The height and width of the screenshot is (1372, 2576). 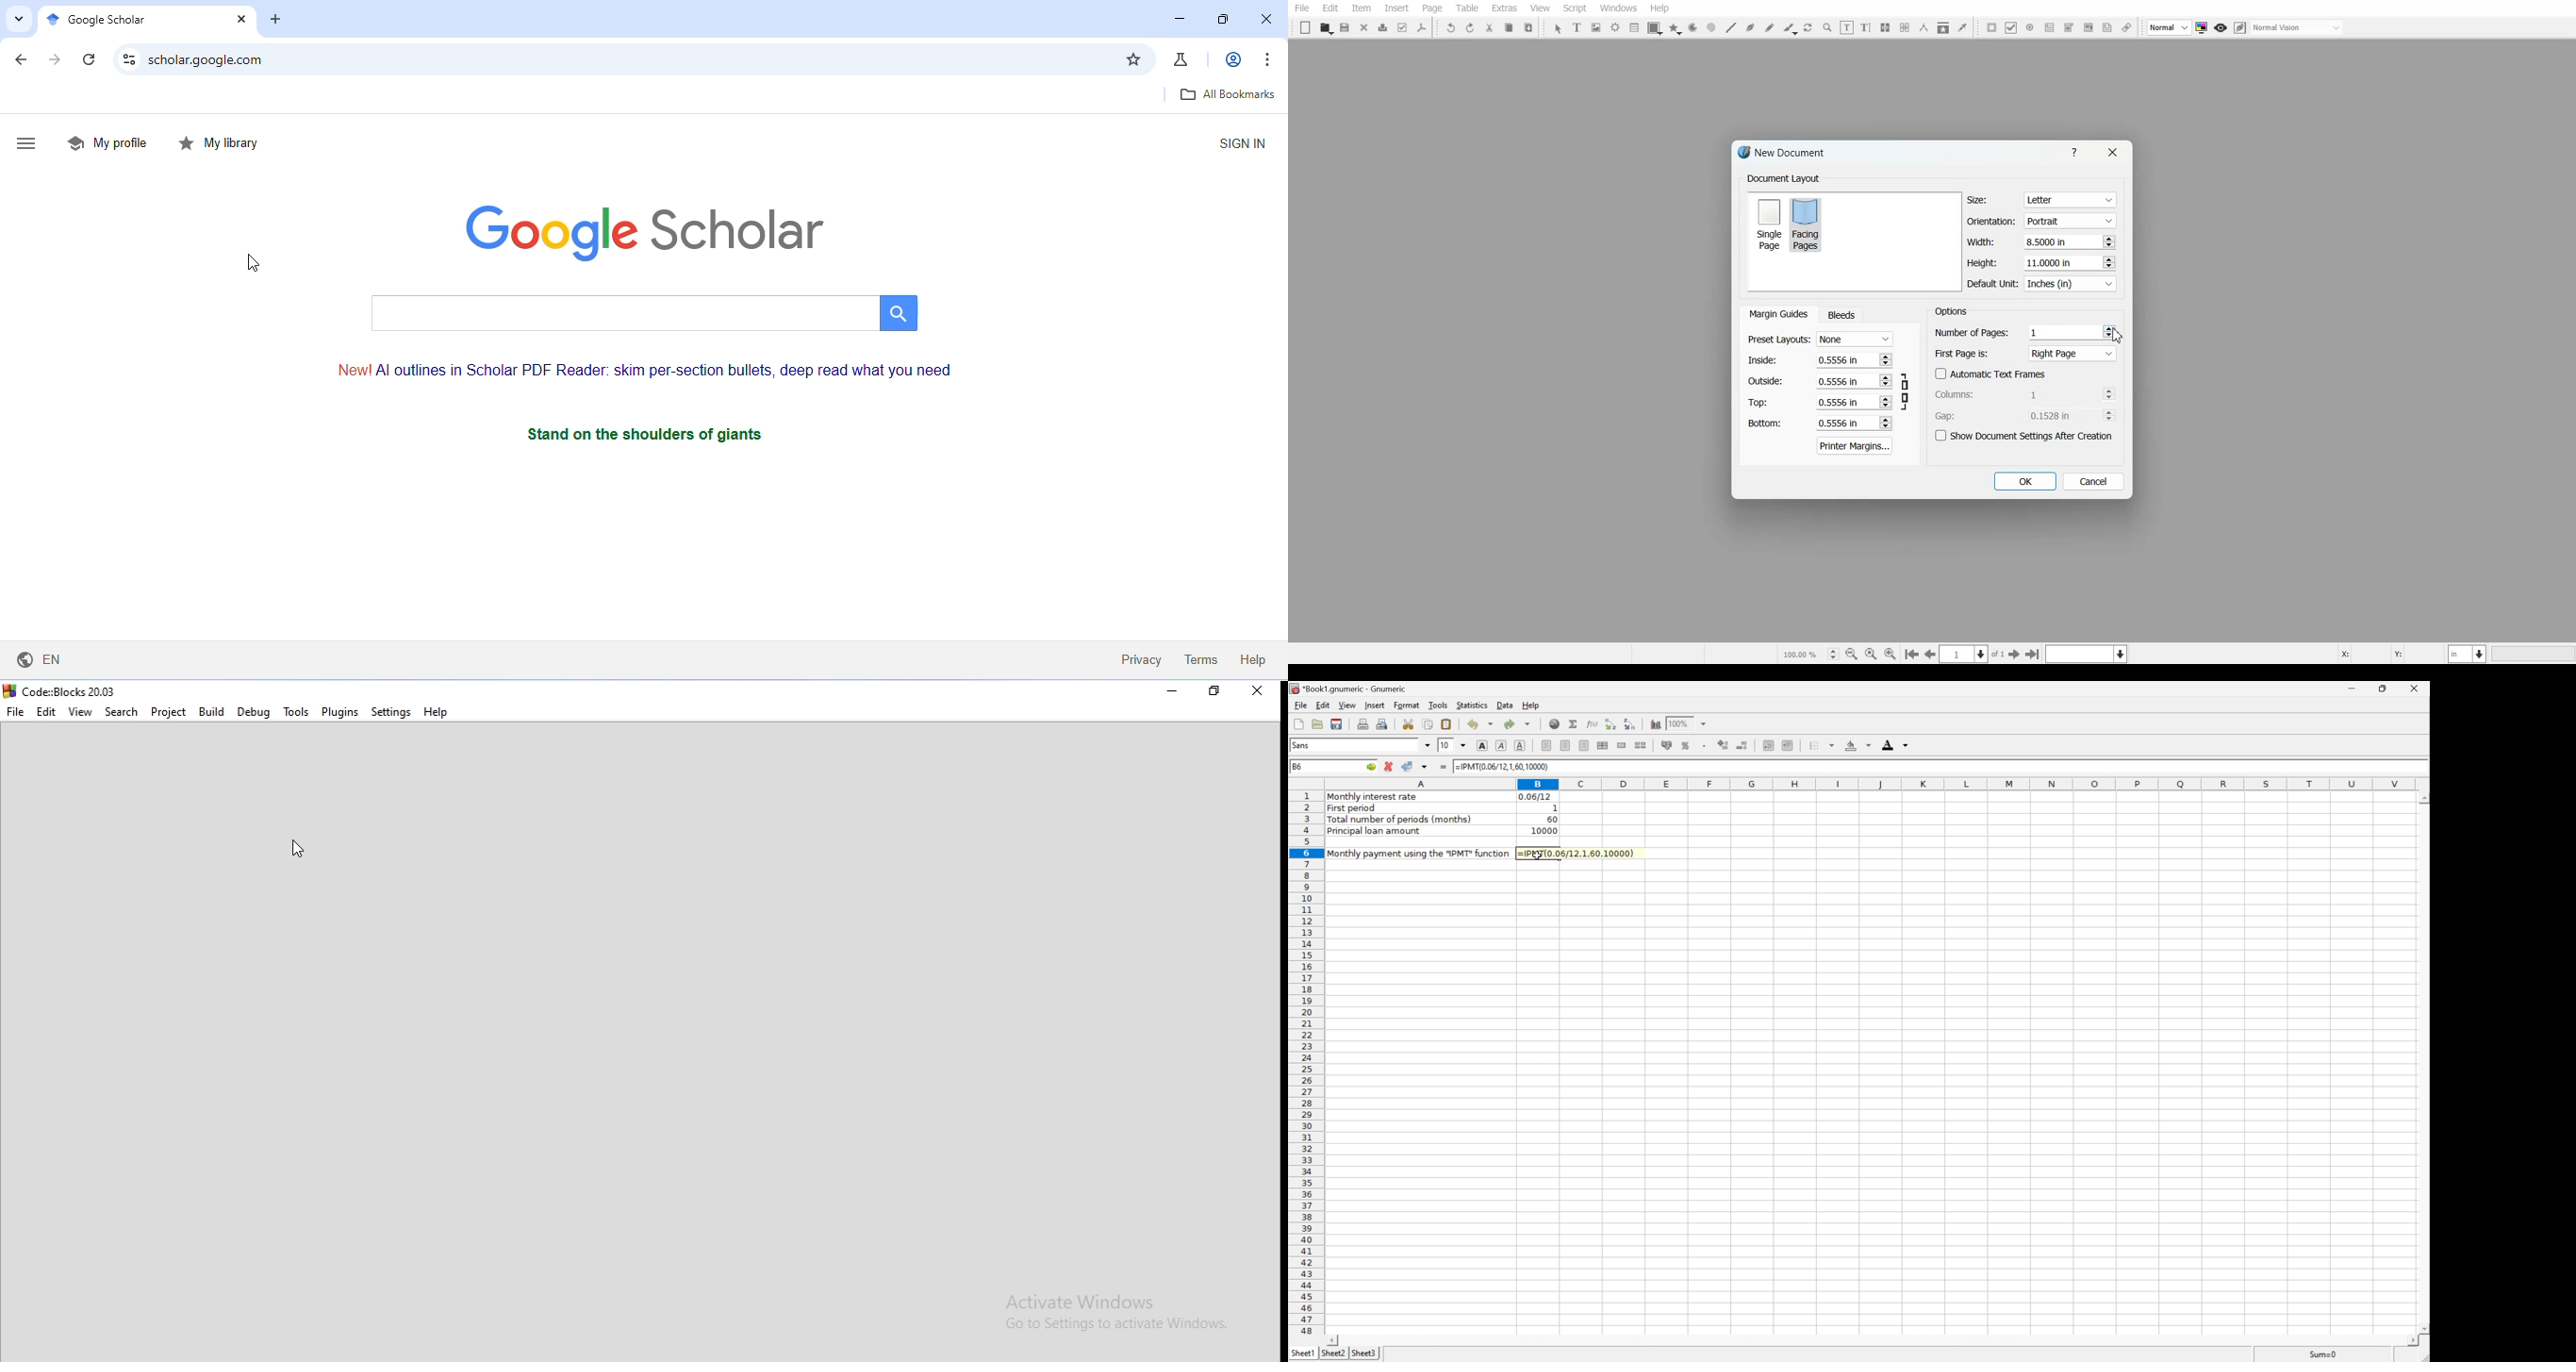 What do you see at coordinates (1847, 27) in the screenshot?
I see `Edit contents of frame` at bounding box center [1847, 27].